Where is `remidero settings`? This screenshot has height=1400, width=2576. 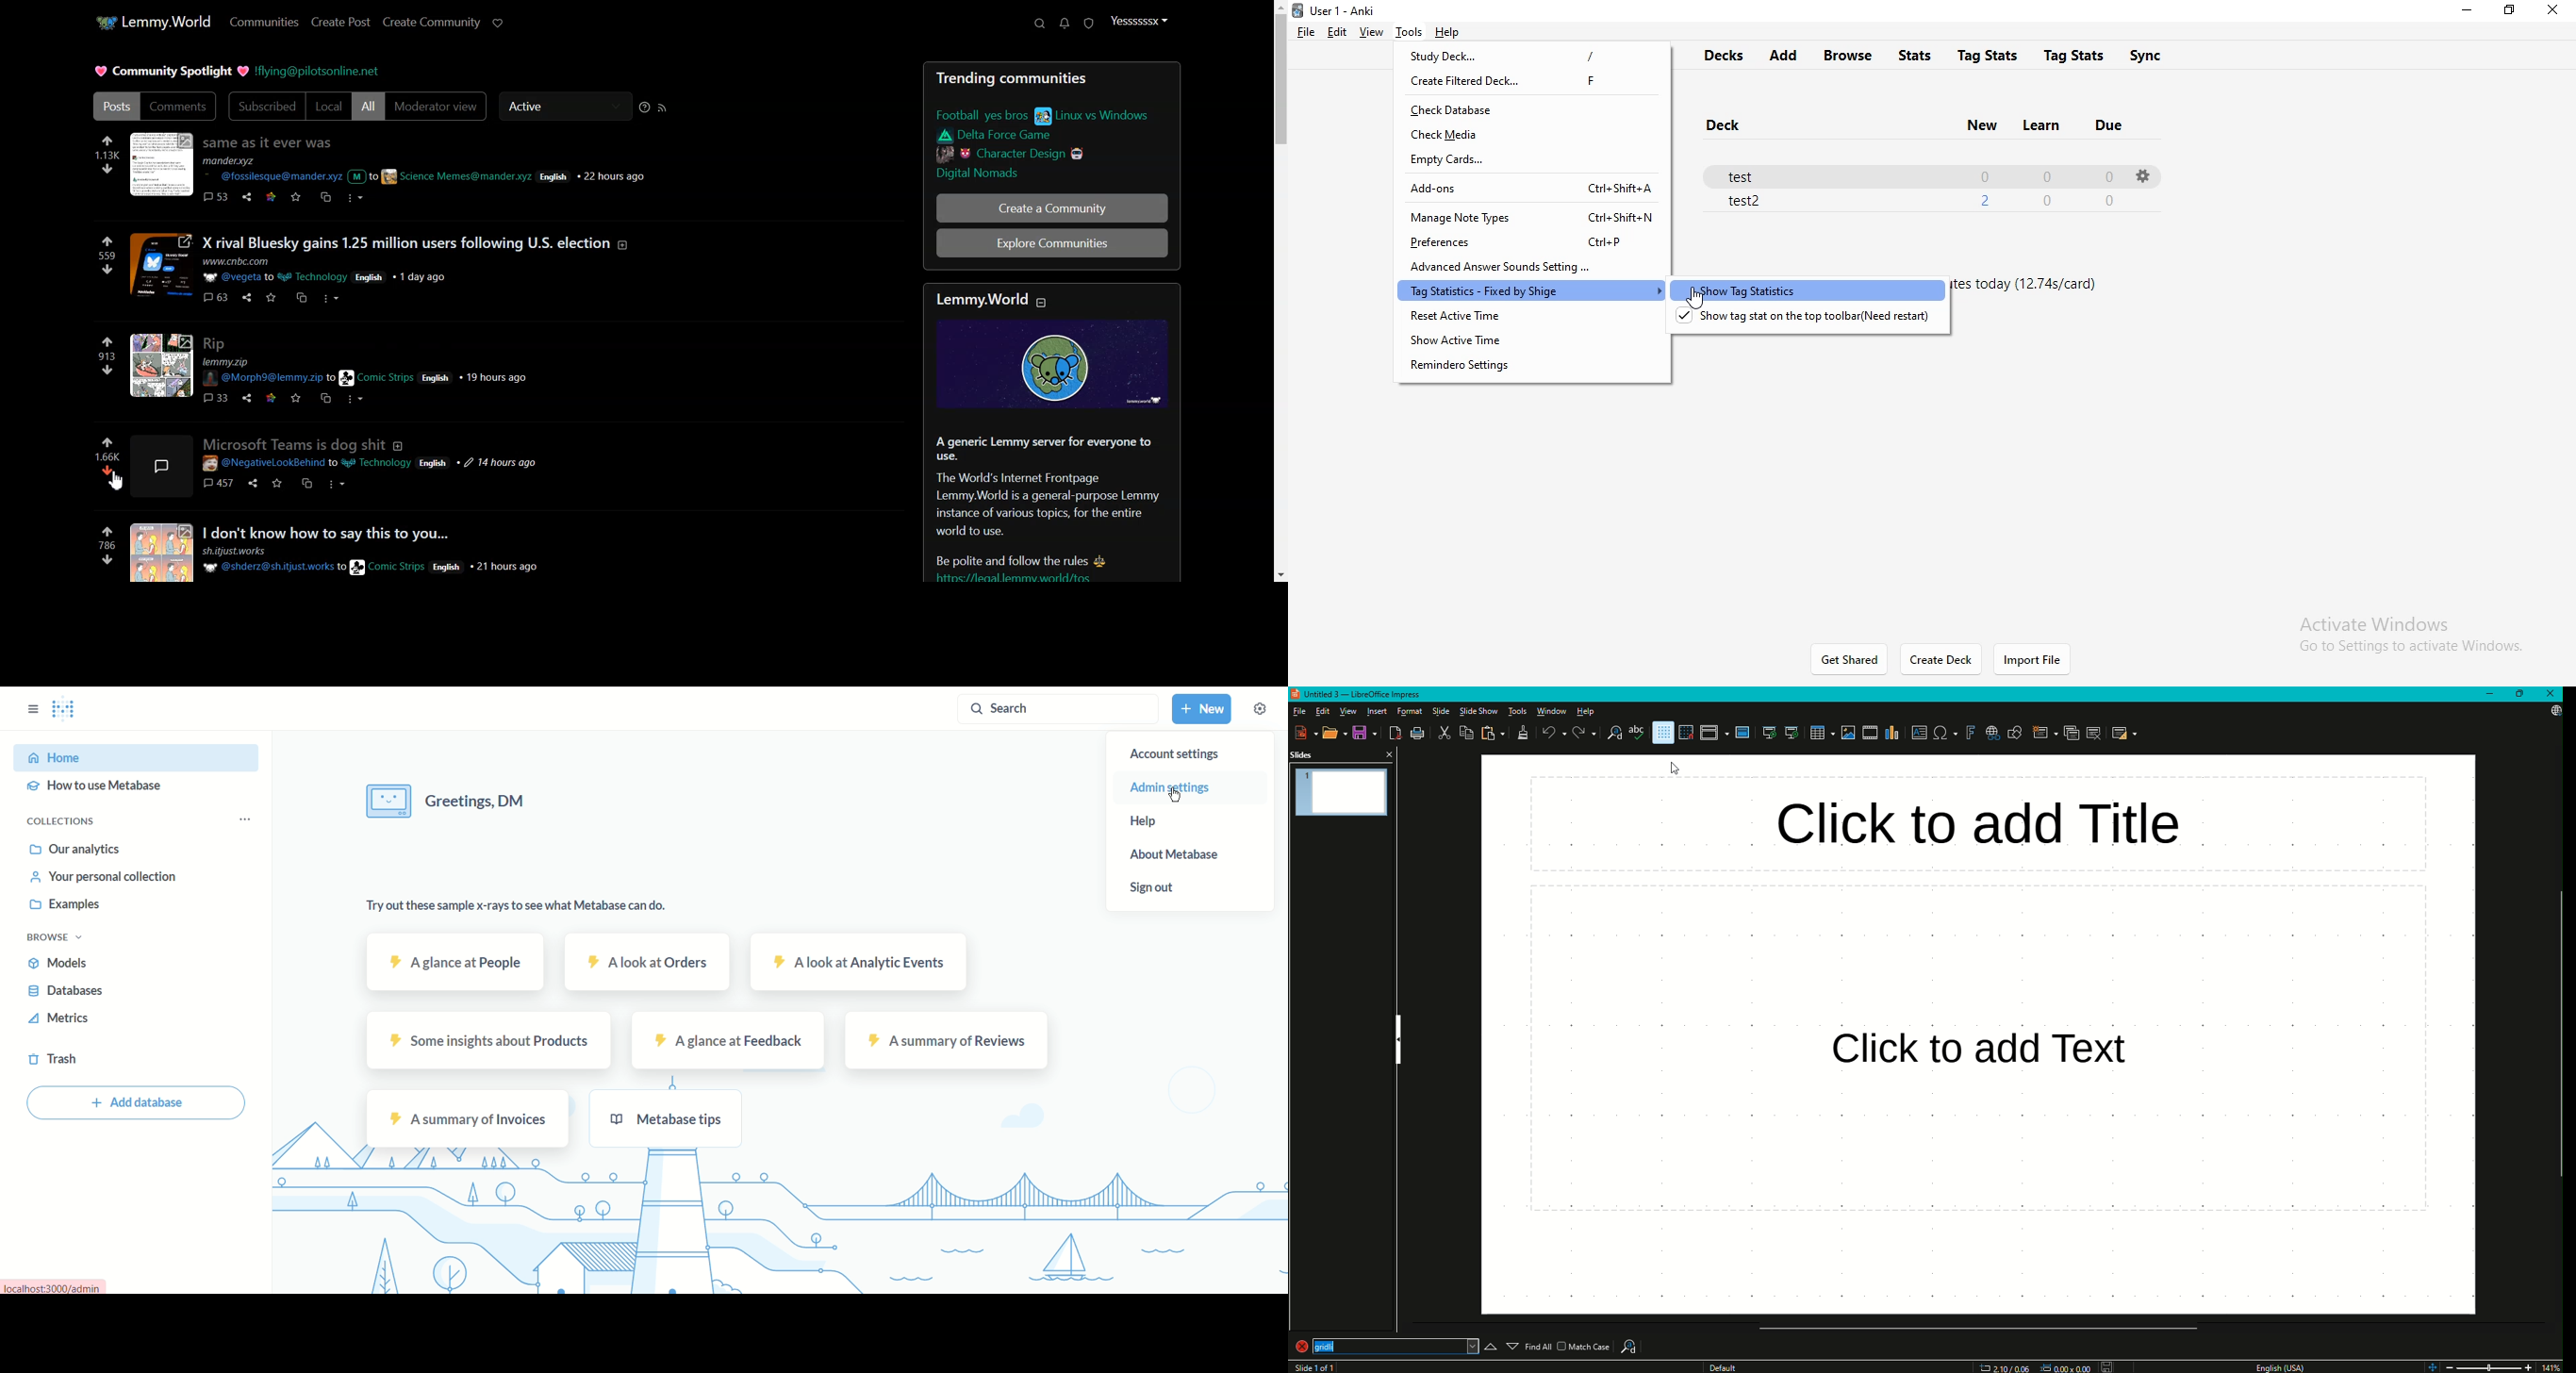 remidero settings is located at coordinates (1540, 370).